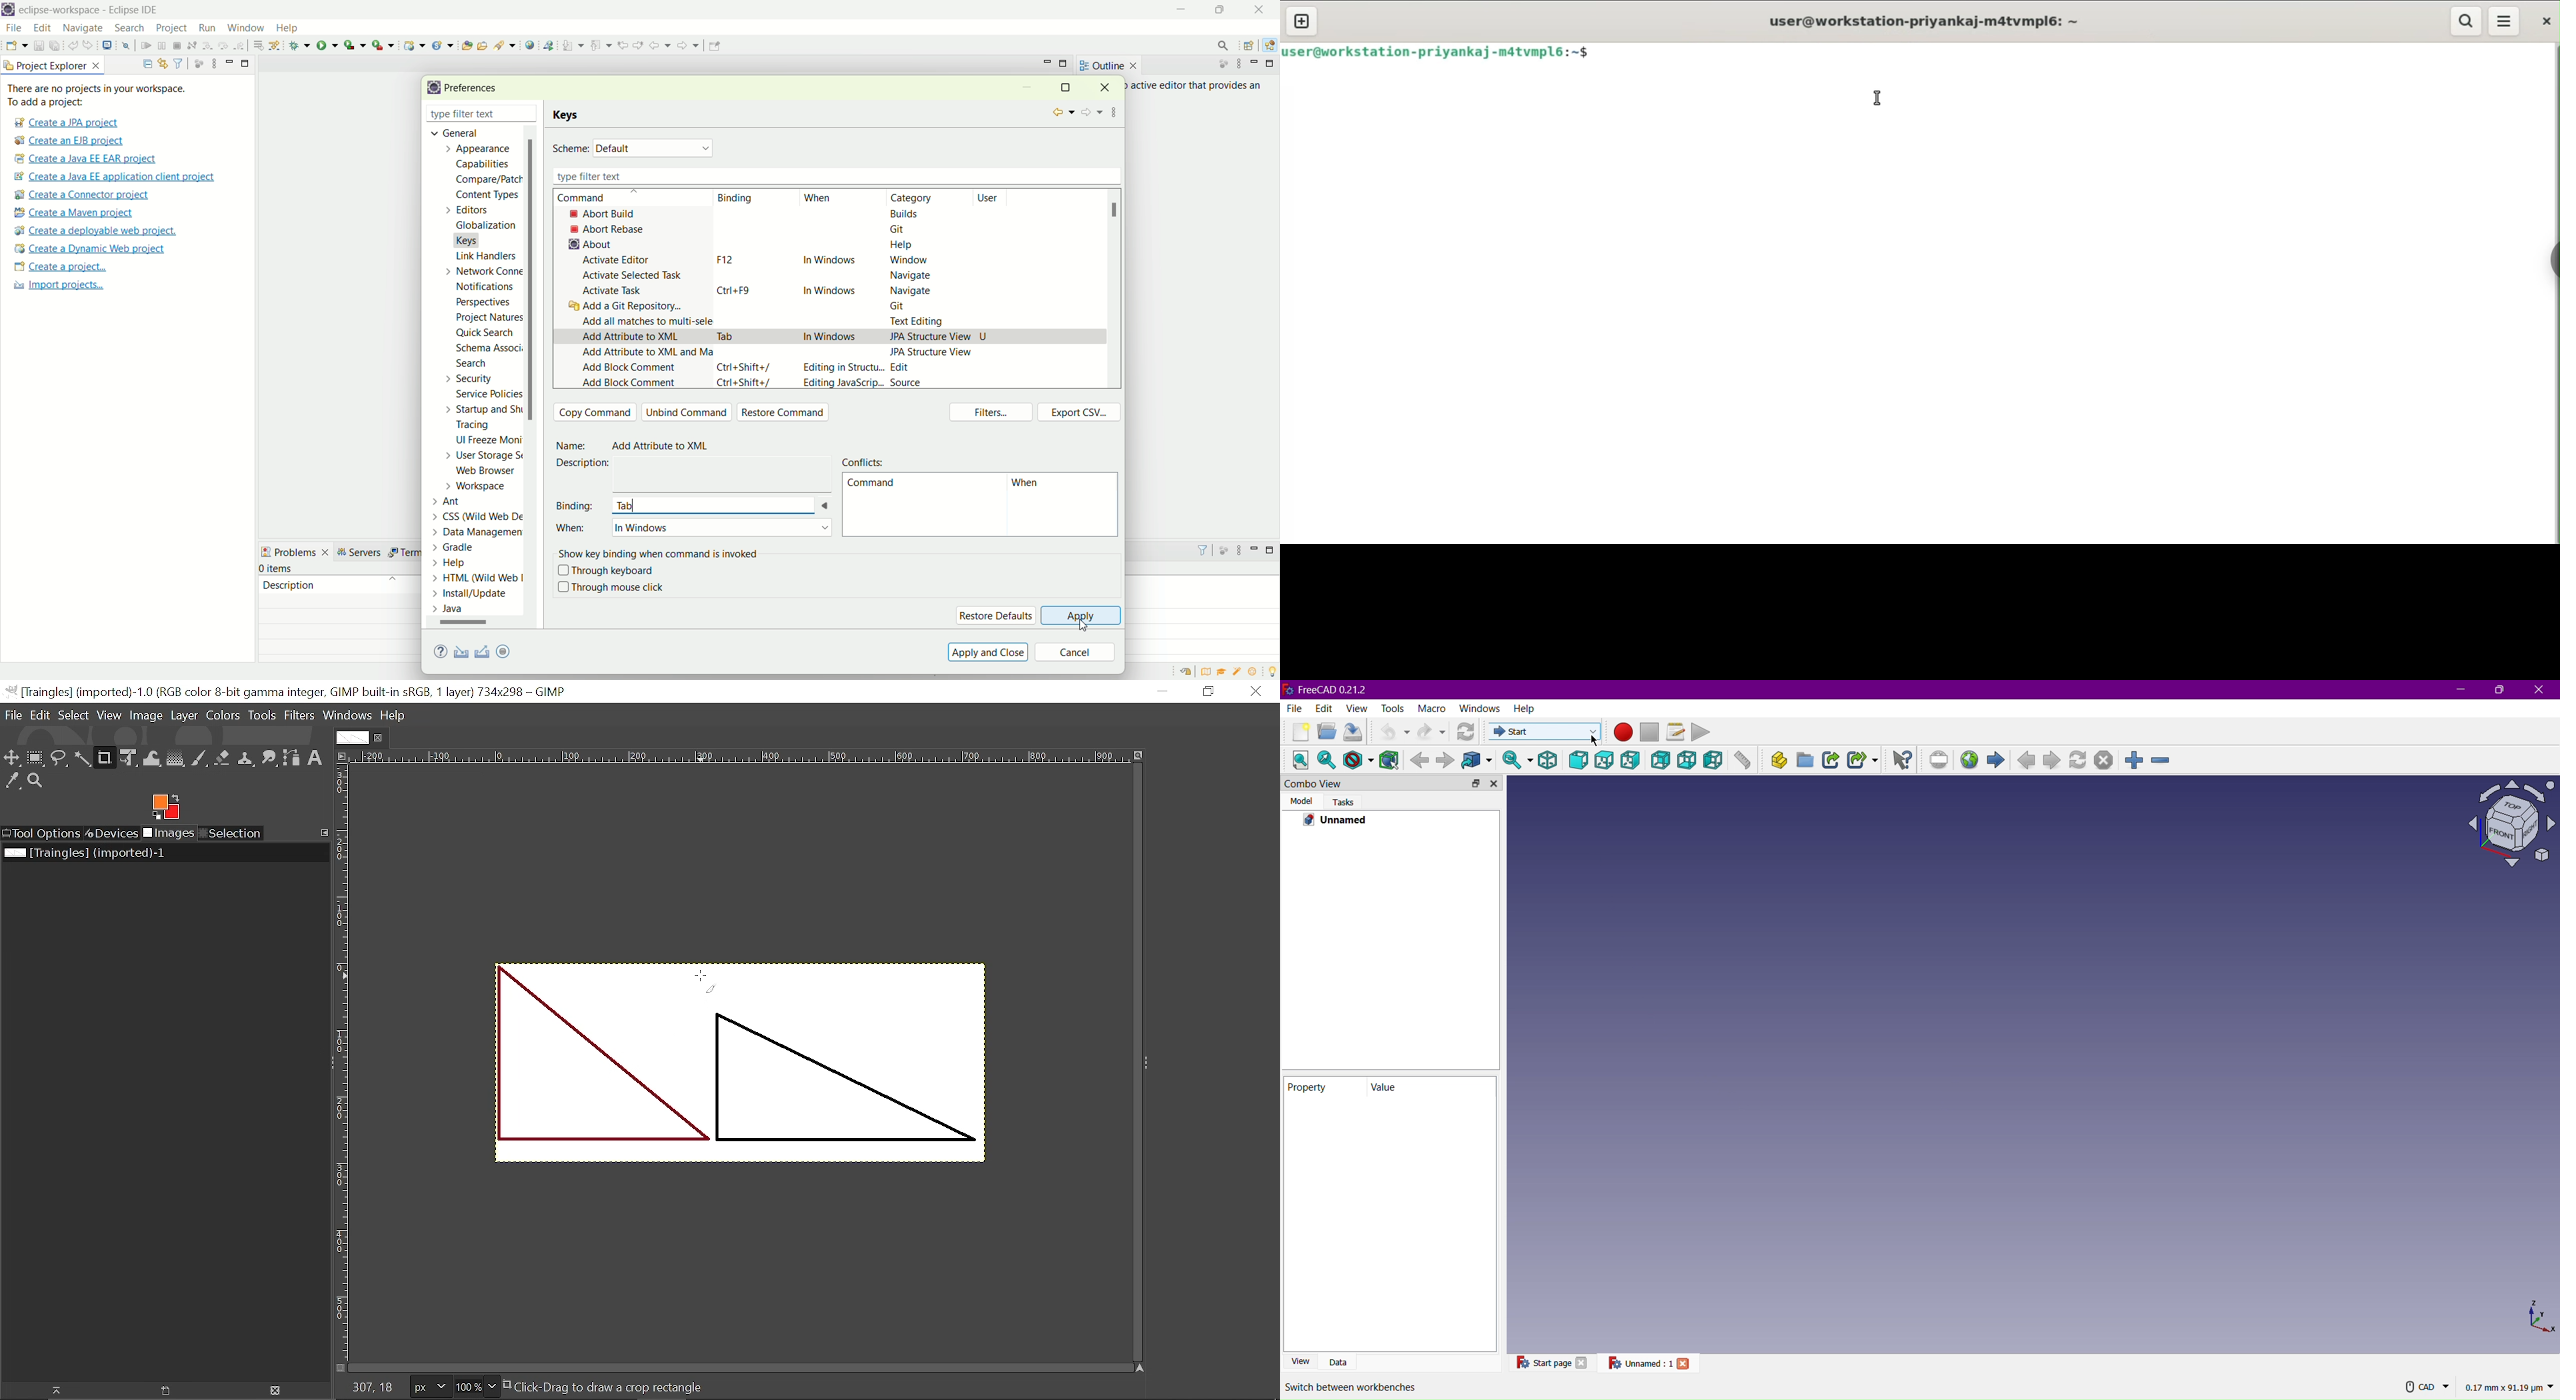 The height and width of the screenshot is (1400, 2576). Describe the element at coordinates (481, 44) in the screenshot. I see `open task` at that location.